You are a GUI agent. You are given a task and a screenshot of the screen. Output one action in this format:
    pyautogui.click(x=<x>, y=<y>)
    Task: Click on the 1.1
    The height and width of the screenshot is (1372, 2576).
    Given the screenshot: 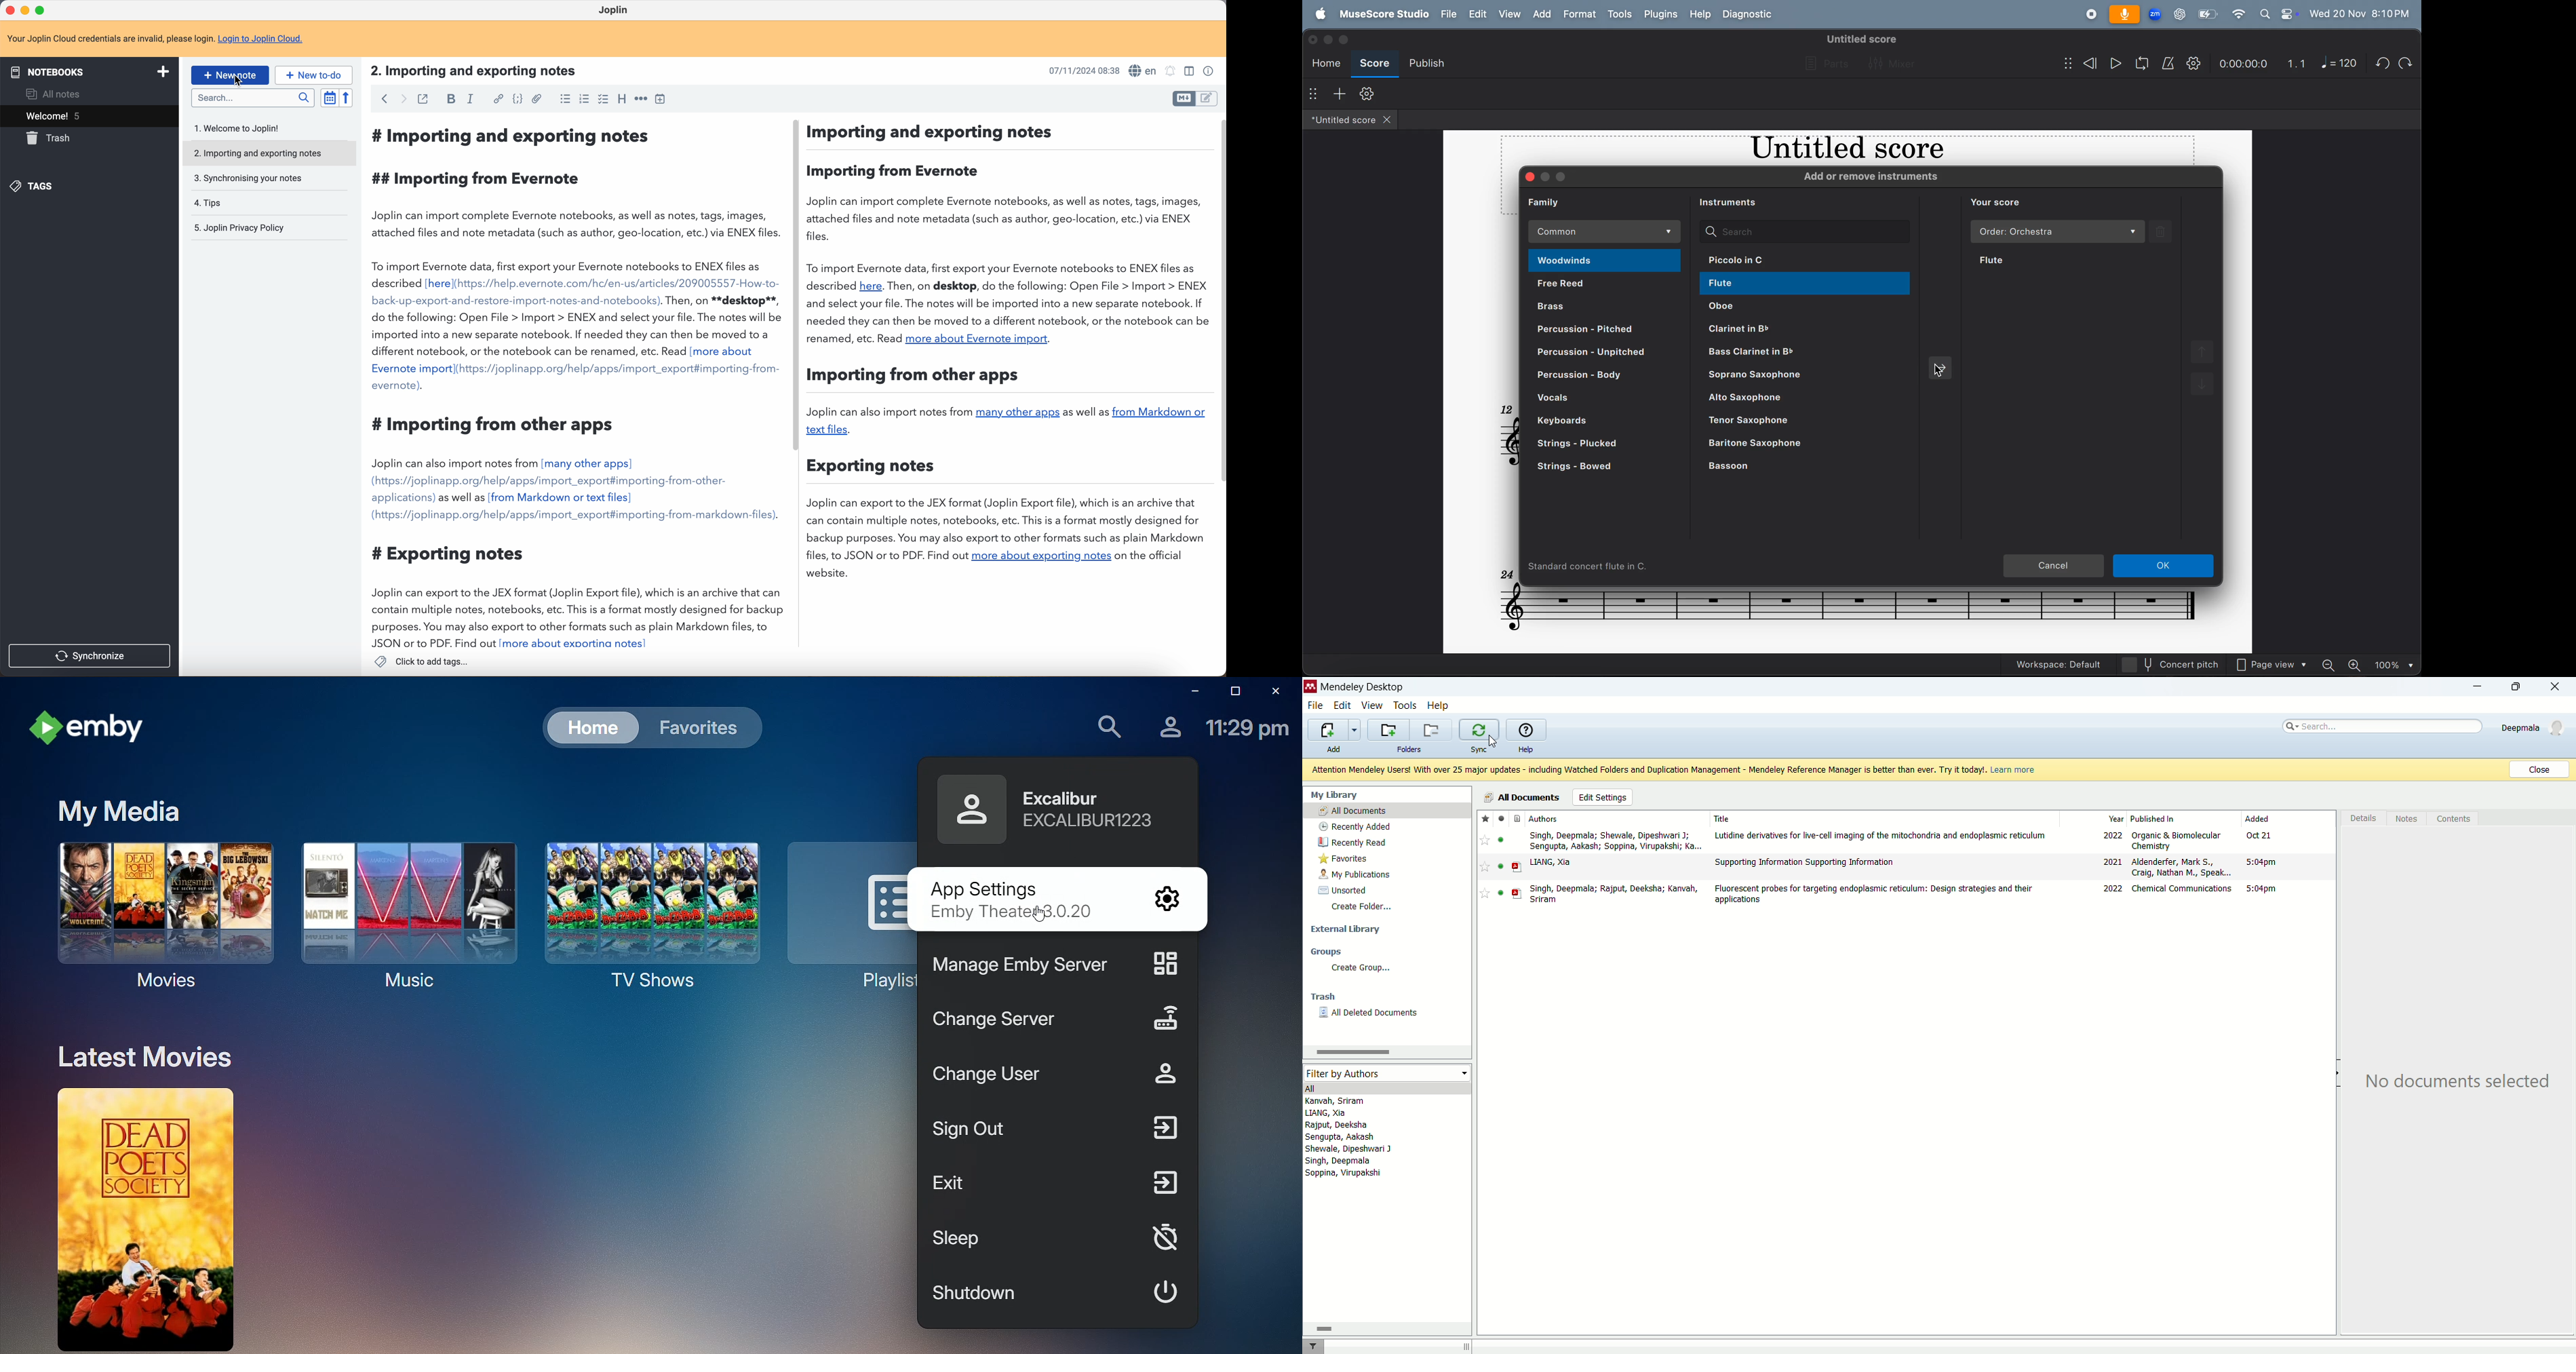 What is the action you would take?
    pyautogui.click(x=2292, y=63)
    